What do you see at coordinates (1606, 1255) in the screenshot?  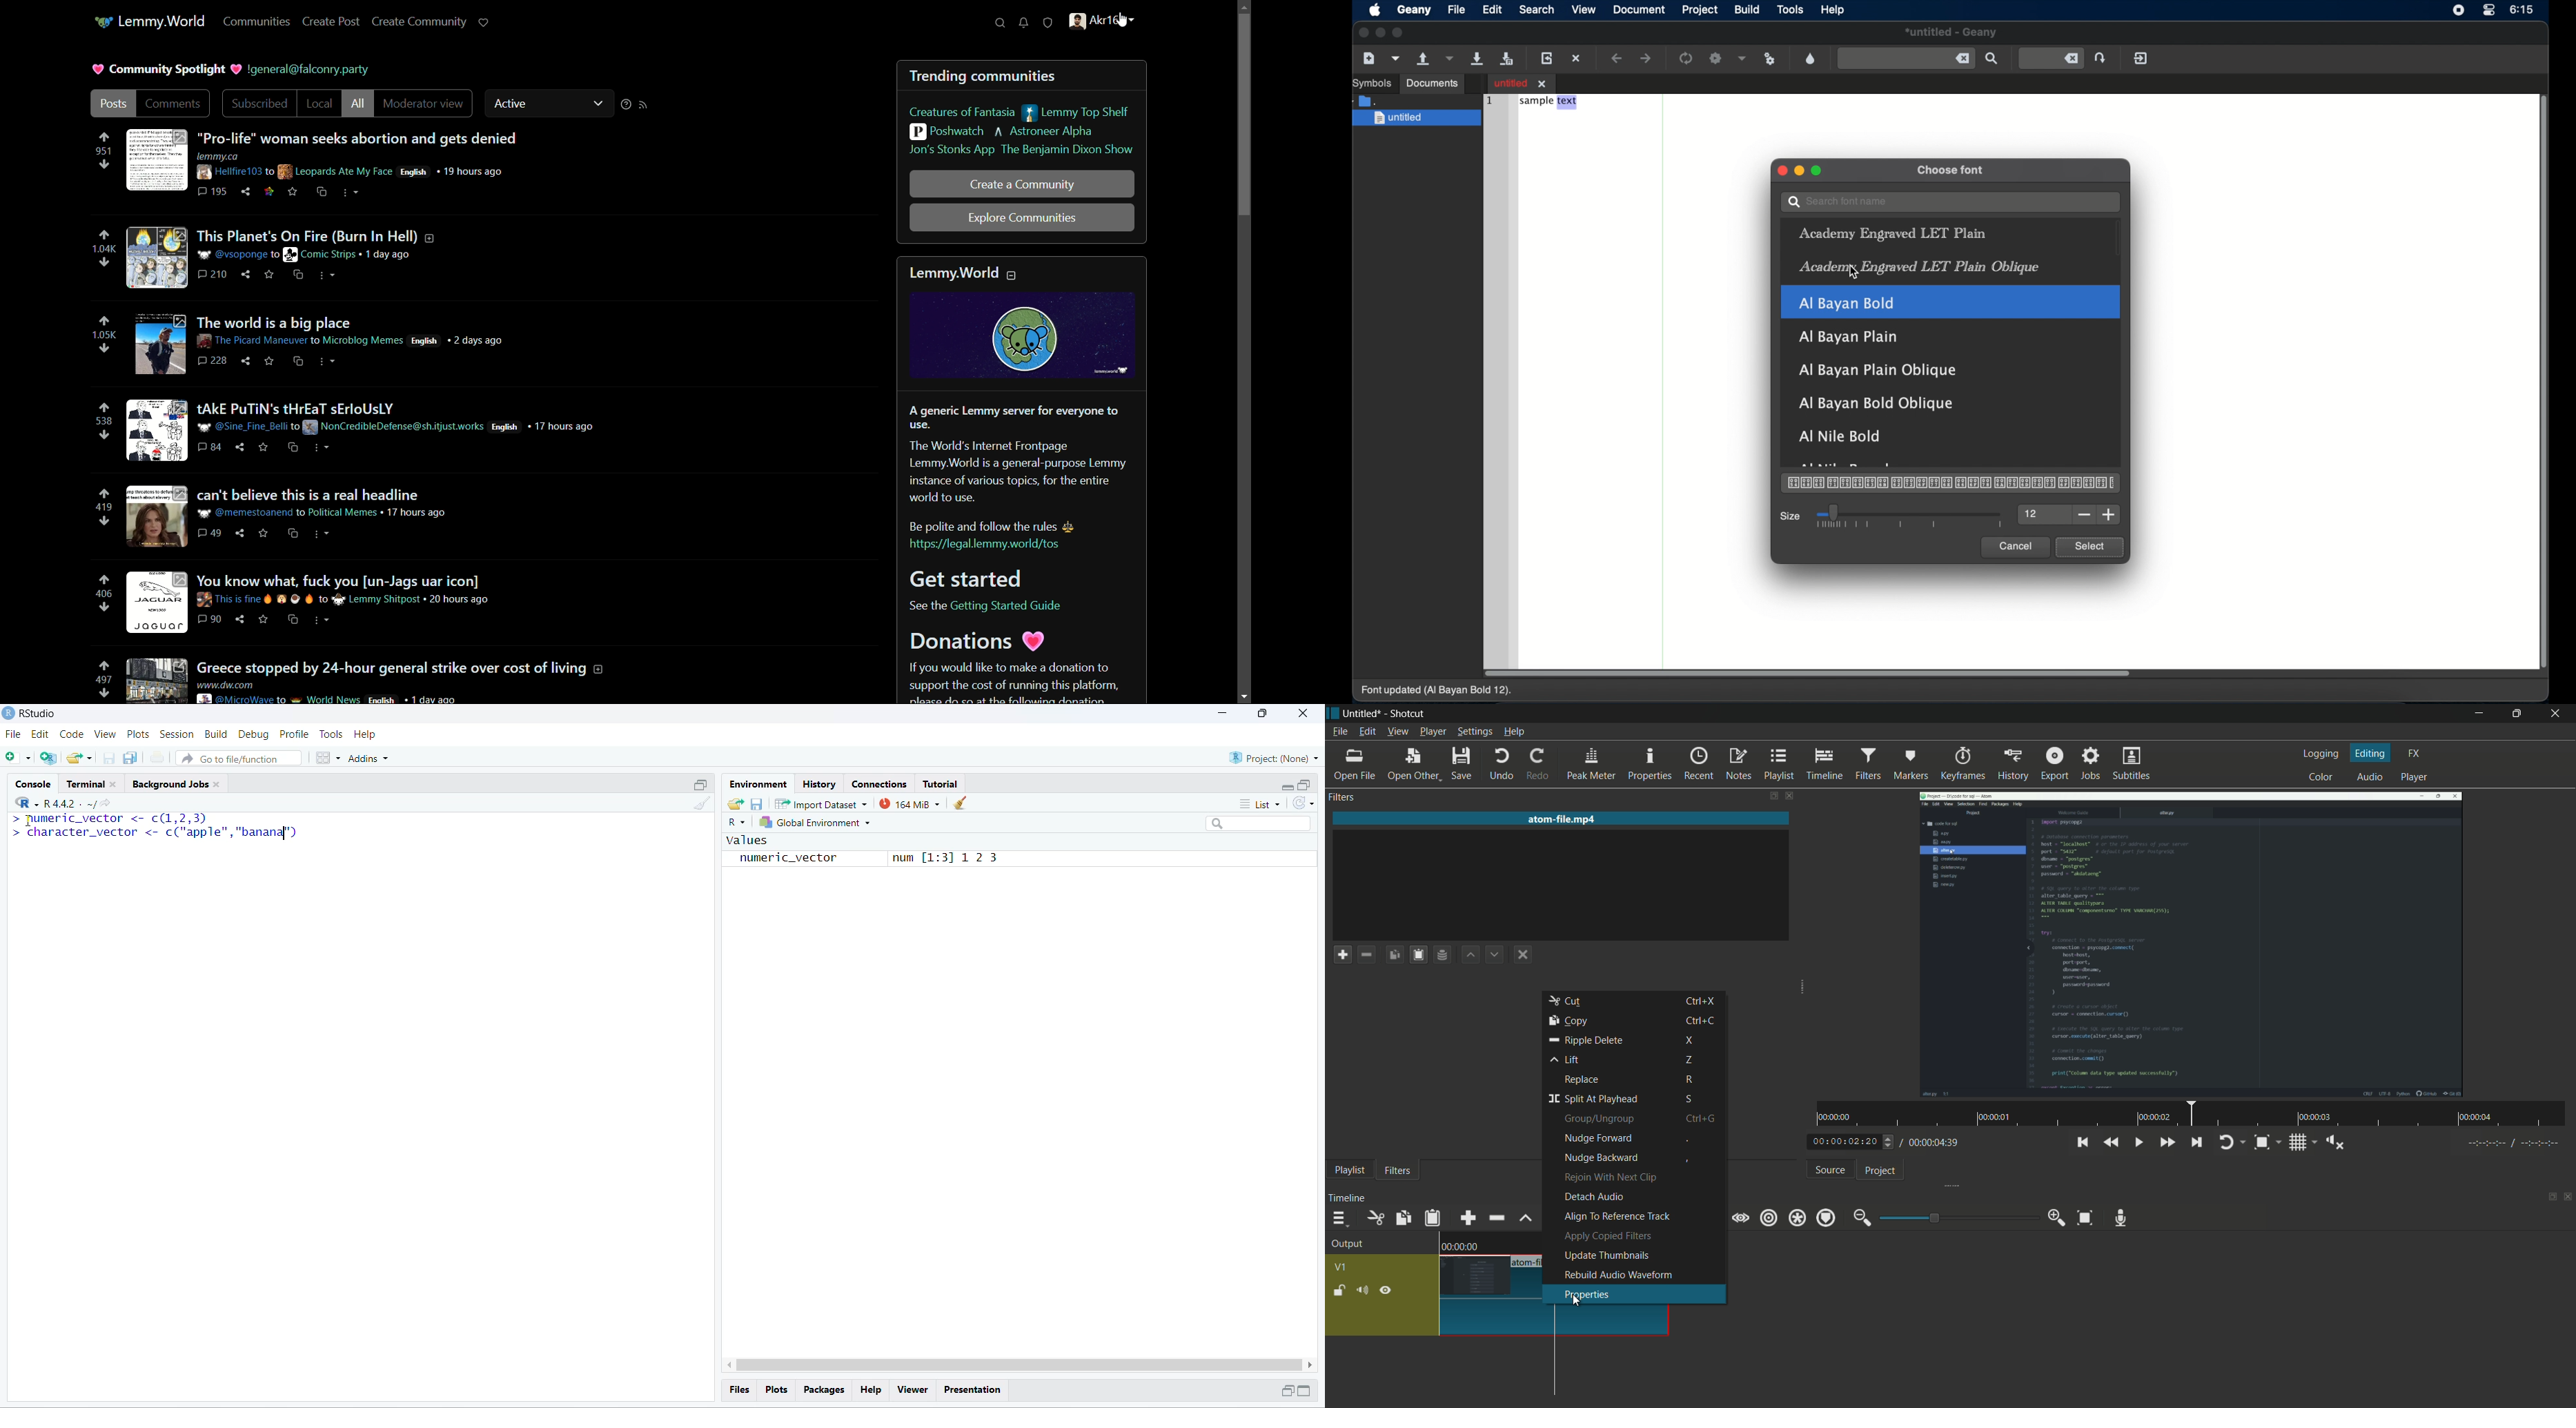 I see `update thumbnails` at bounding box center [1606, 1255].